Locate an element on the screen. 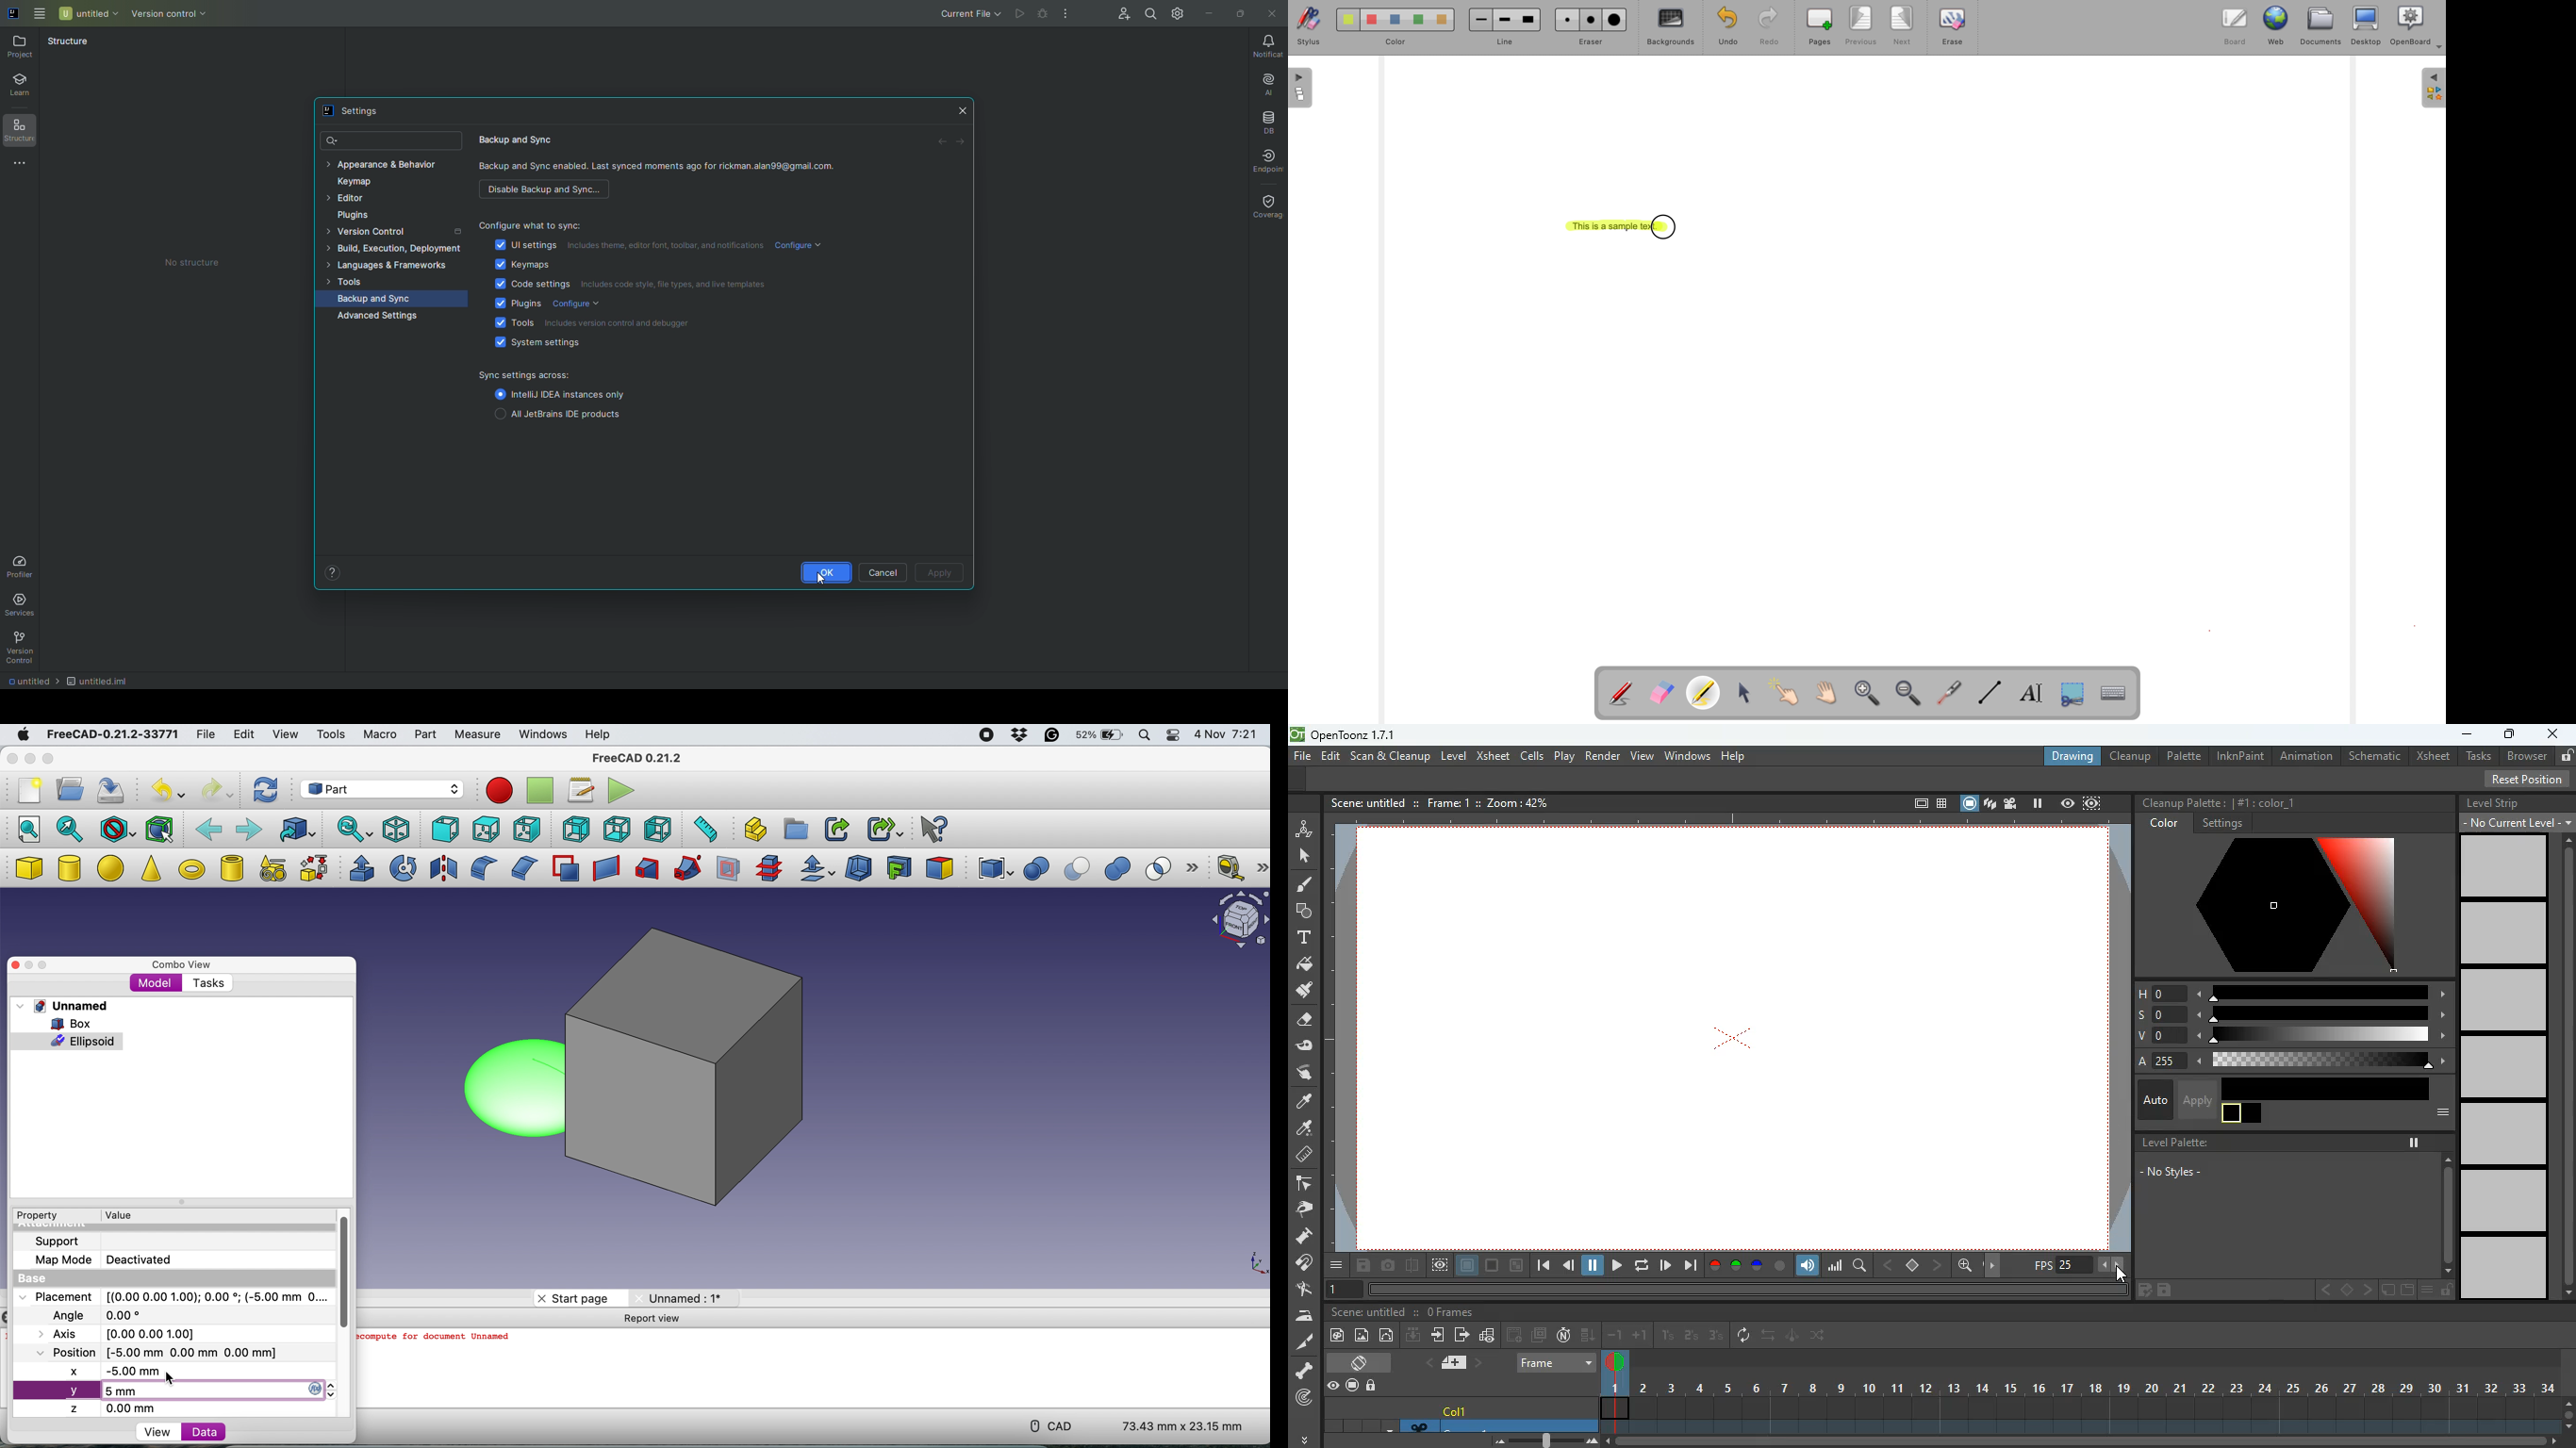 Image resolution: width=2576 pixels, height=1456 pixels. paint is located at coordinates (1335, 1336).